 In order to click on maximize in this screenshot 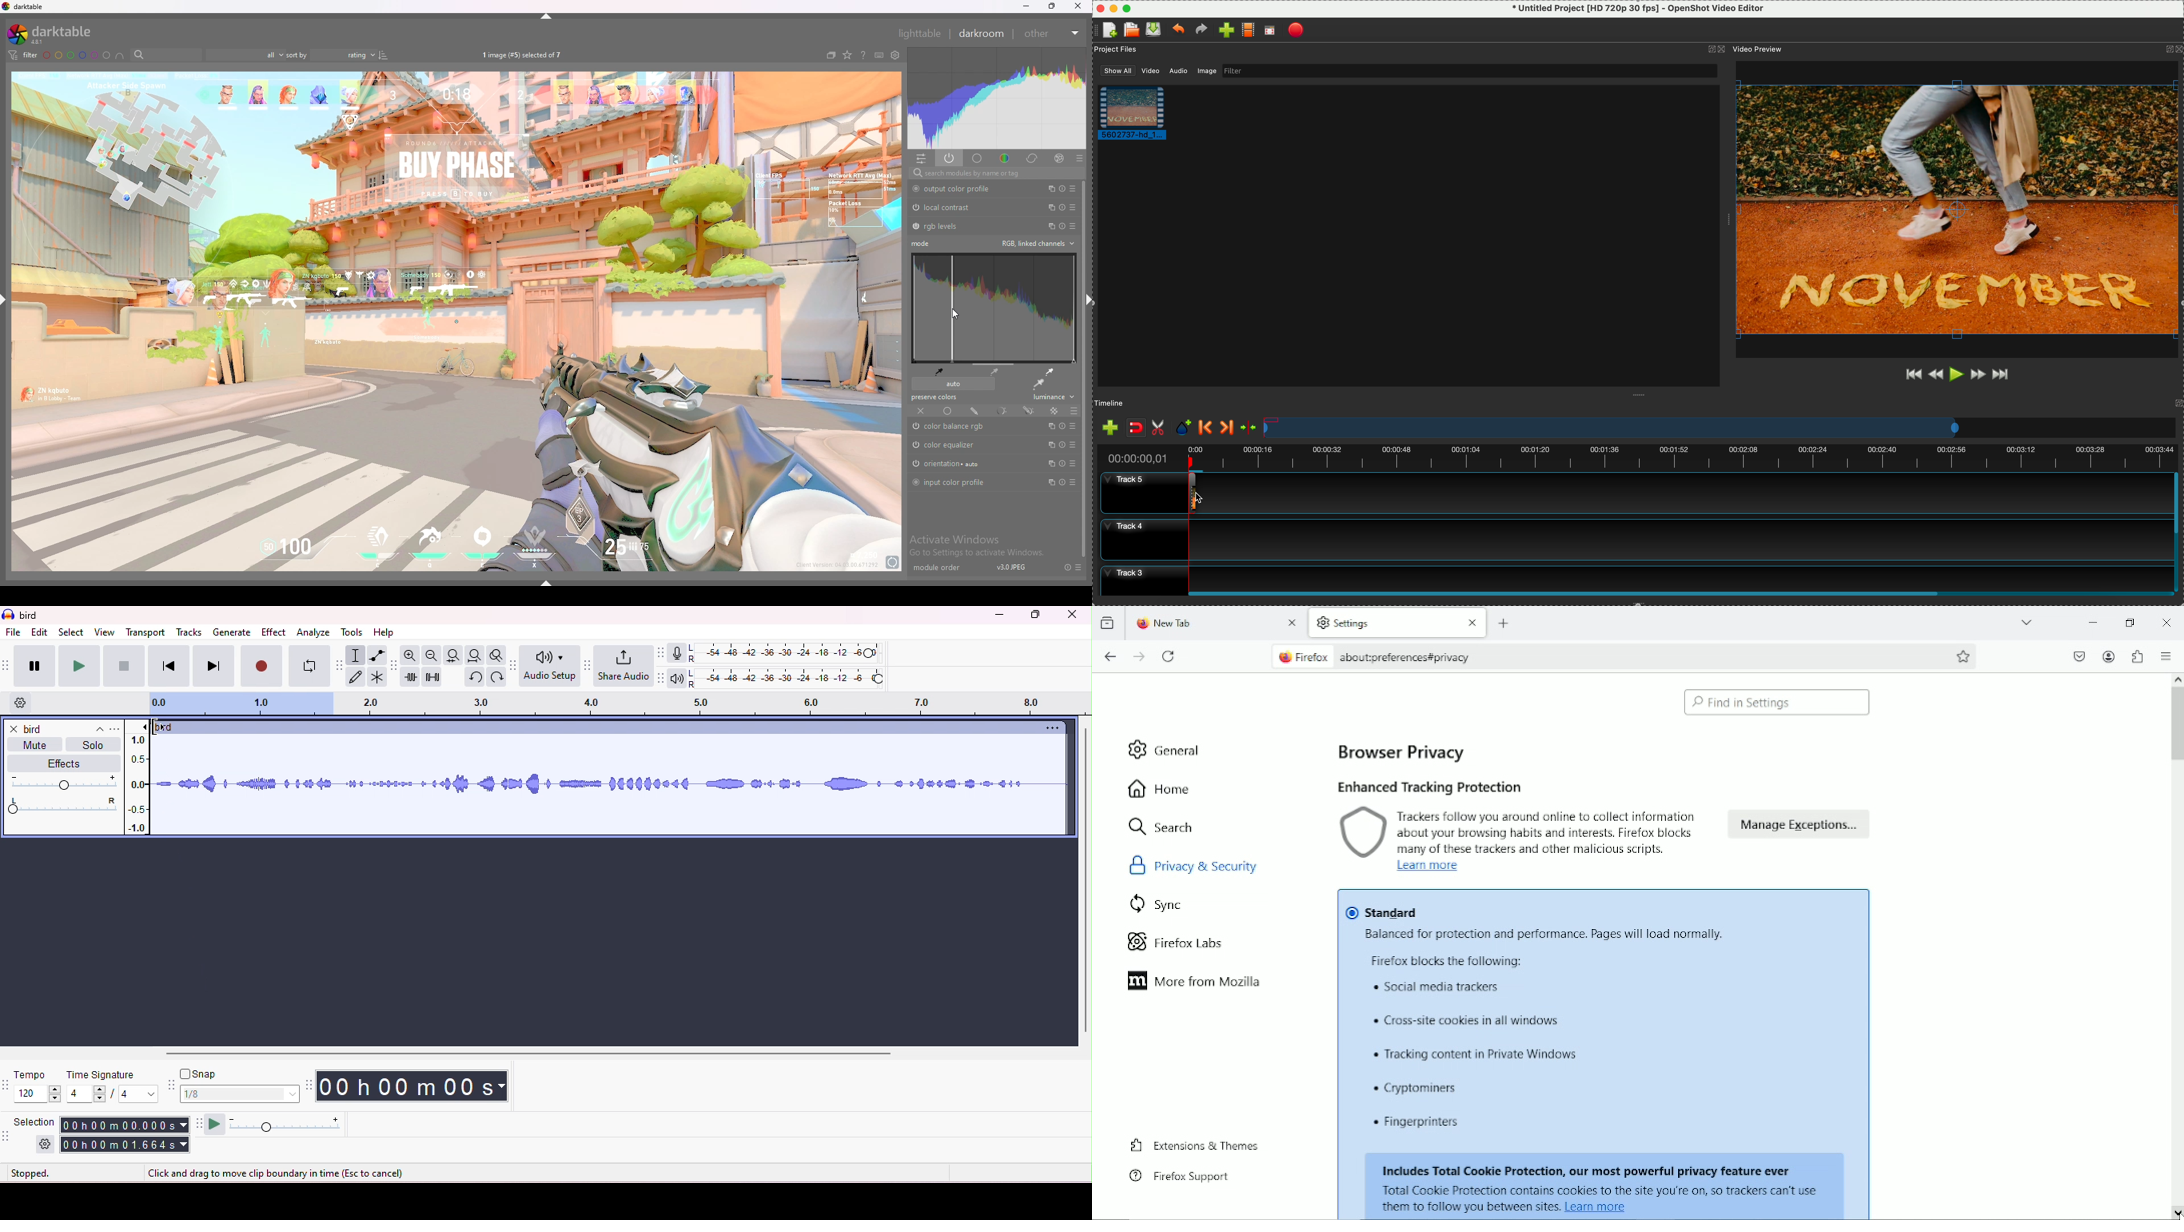, I will do `click(1126, 7)`.